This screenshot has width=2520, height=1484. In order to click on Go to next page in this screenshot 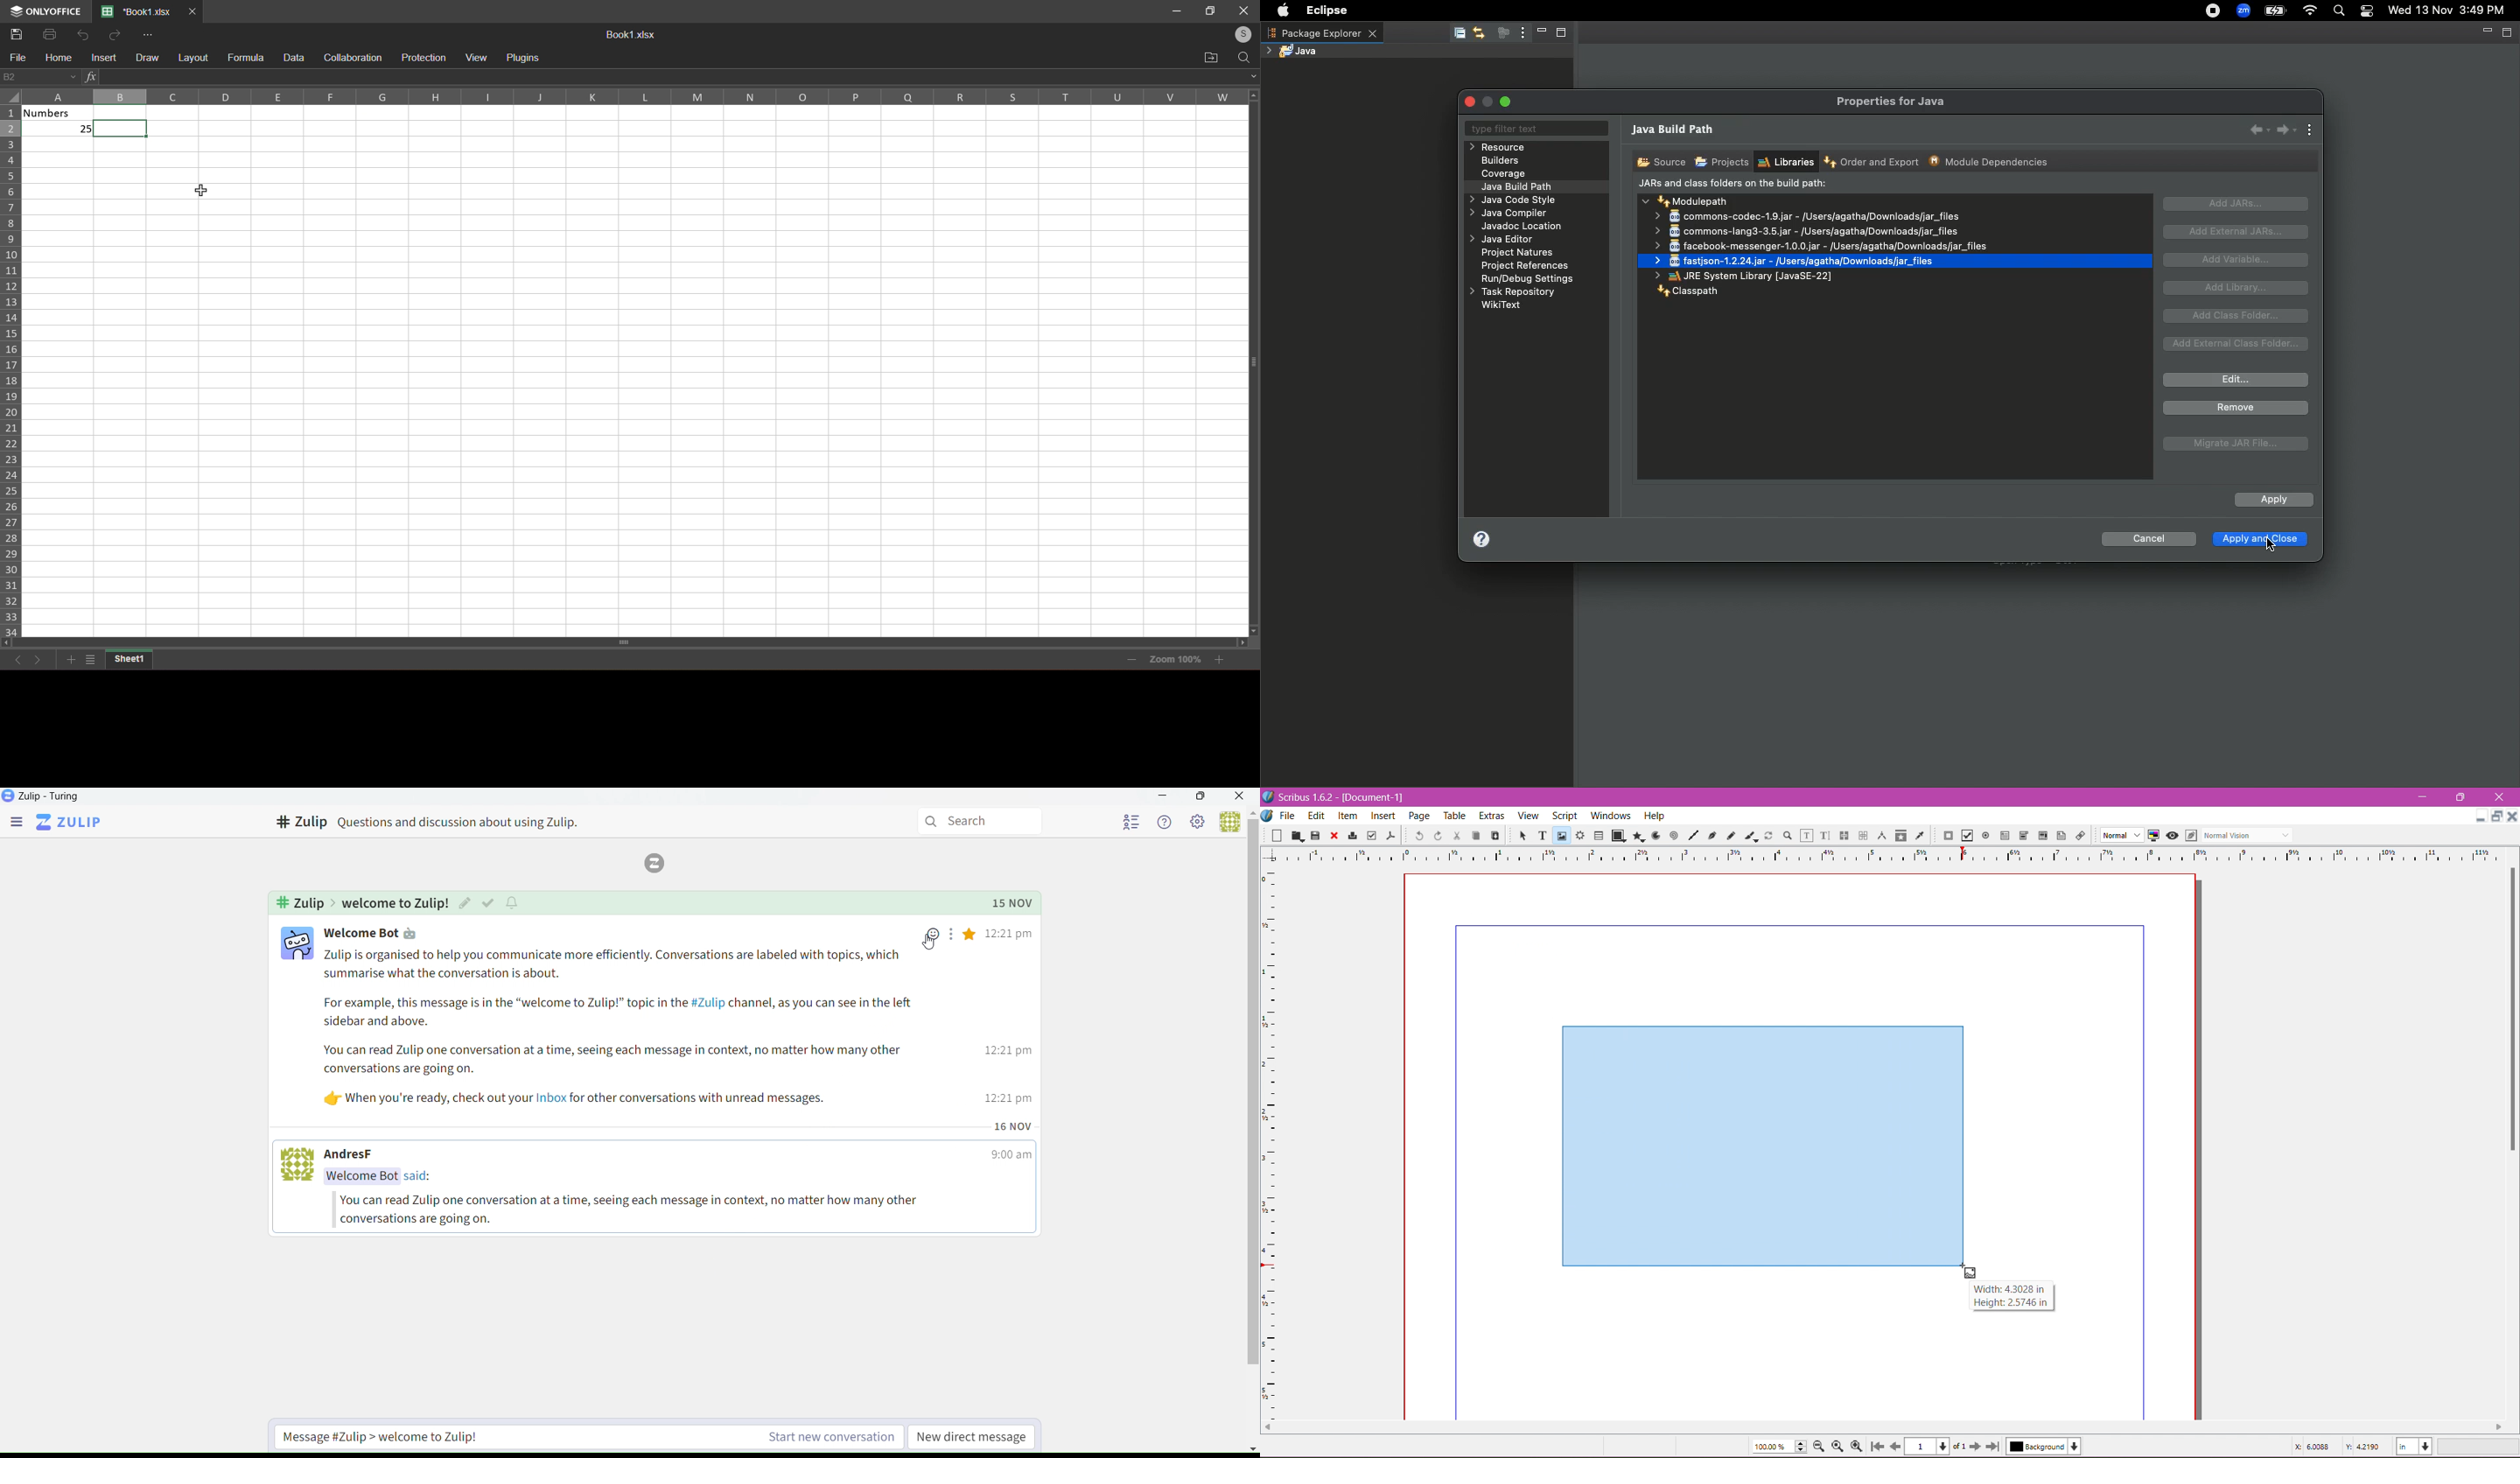, I will do `click(1977, 1447)`.